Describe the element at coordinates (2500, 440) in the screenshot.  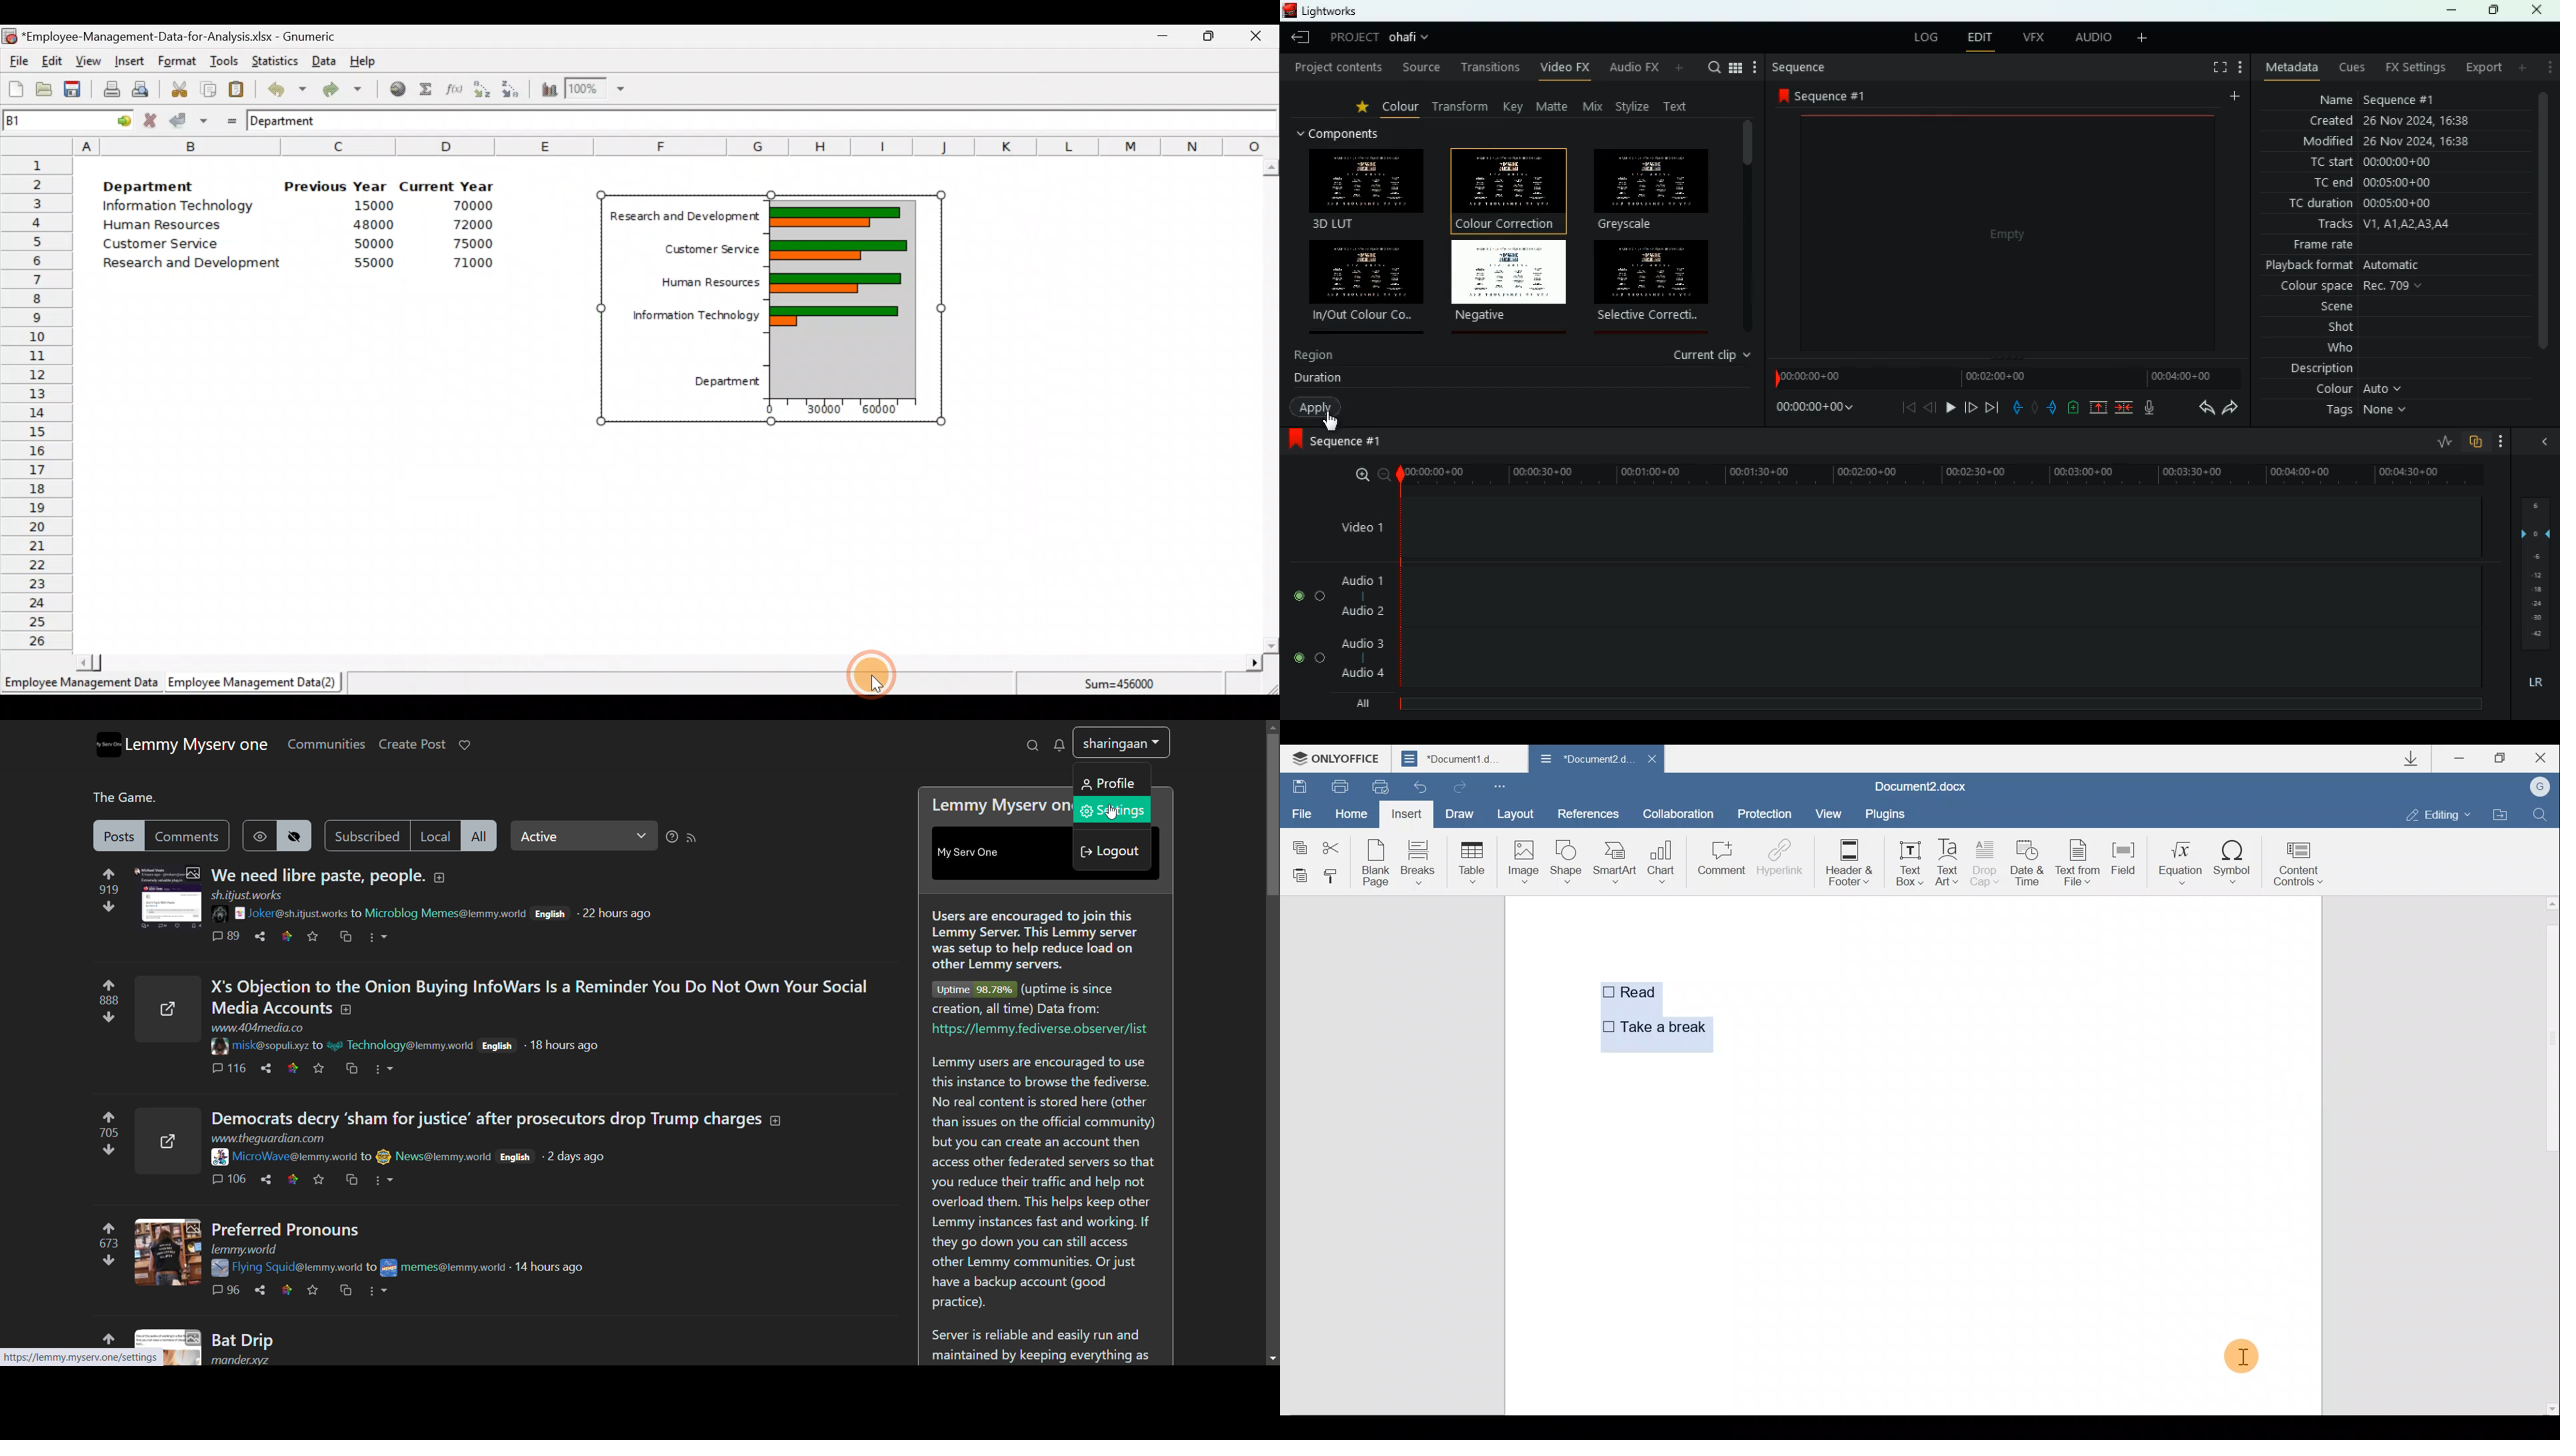
I see `more` at that location.